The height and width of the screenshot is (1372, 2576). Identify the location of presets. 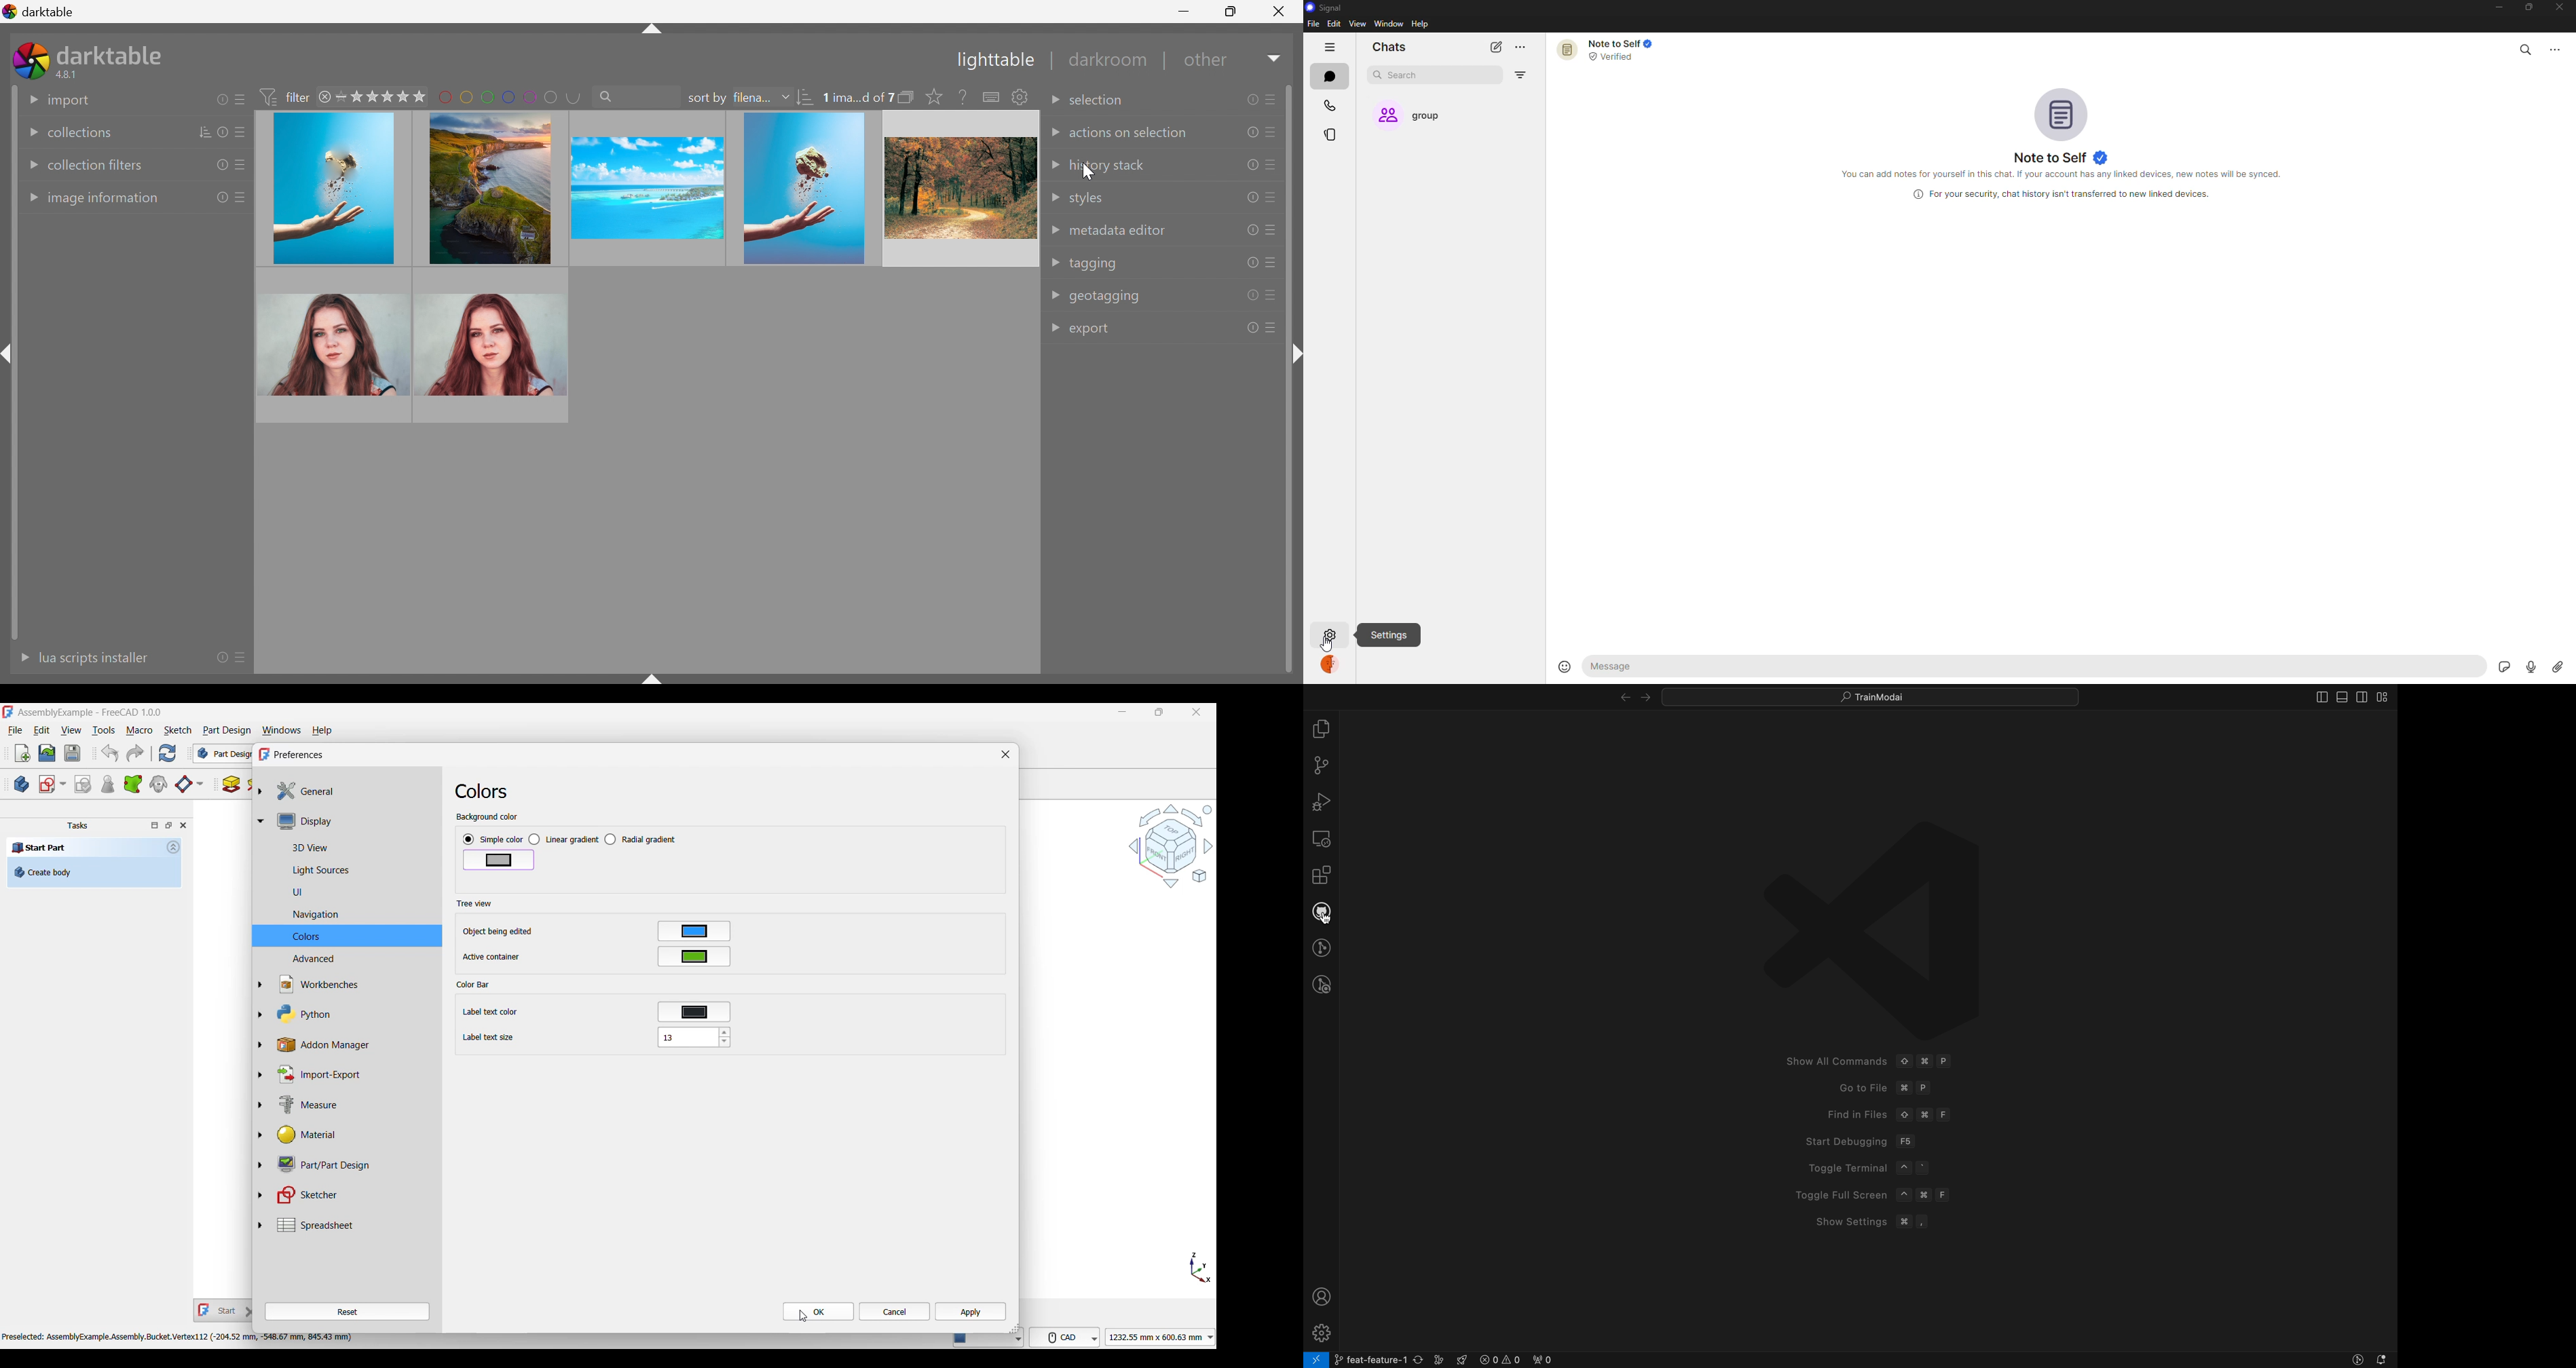
(1273, 329).